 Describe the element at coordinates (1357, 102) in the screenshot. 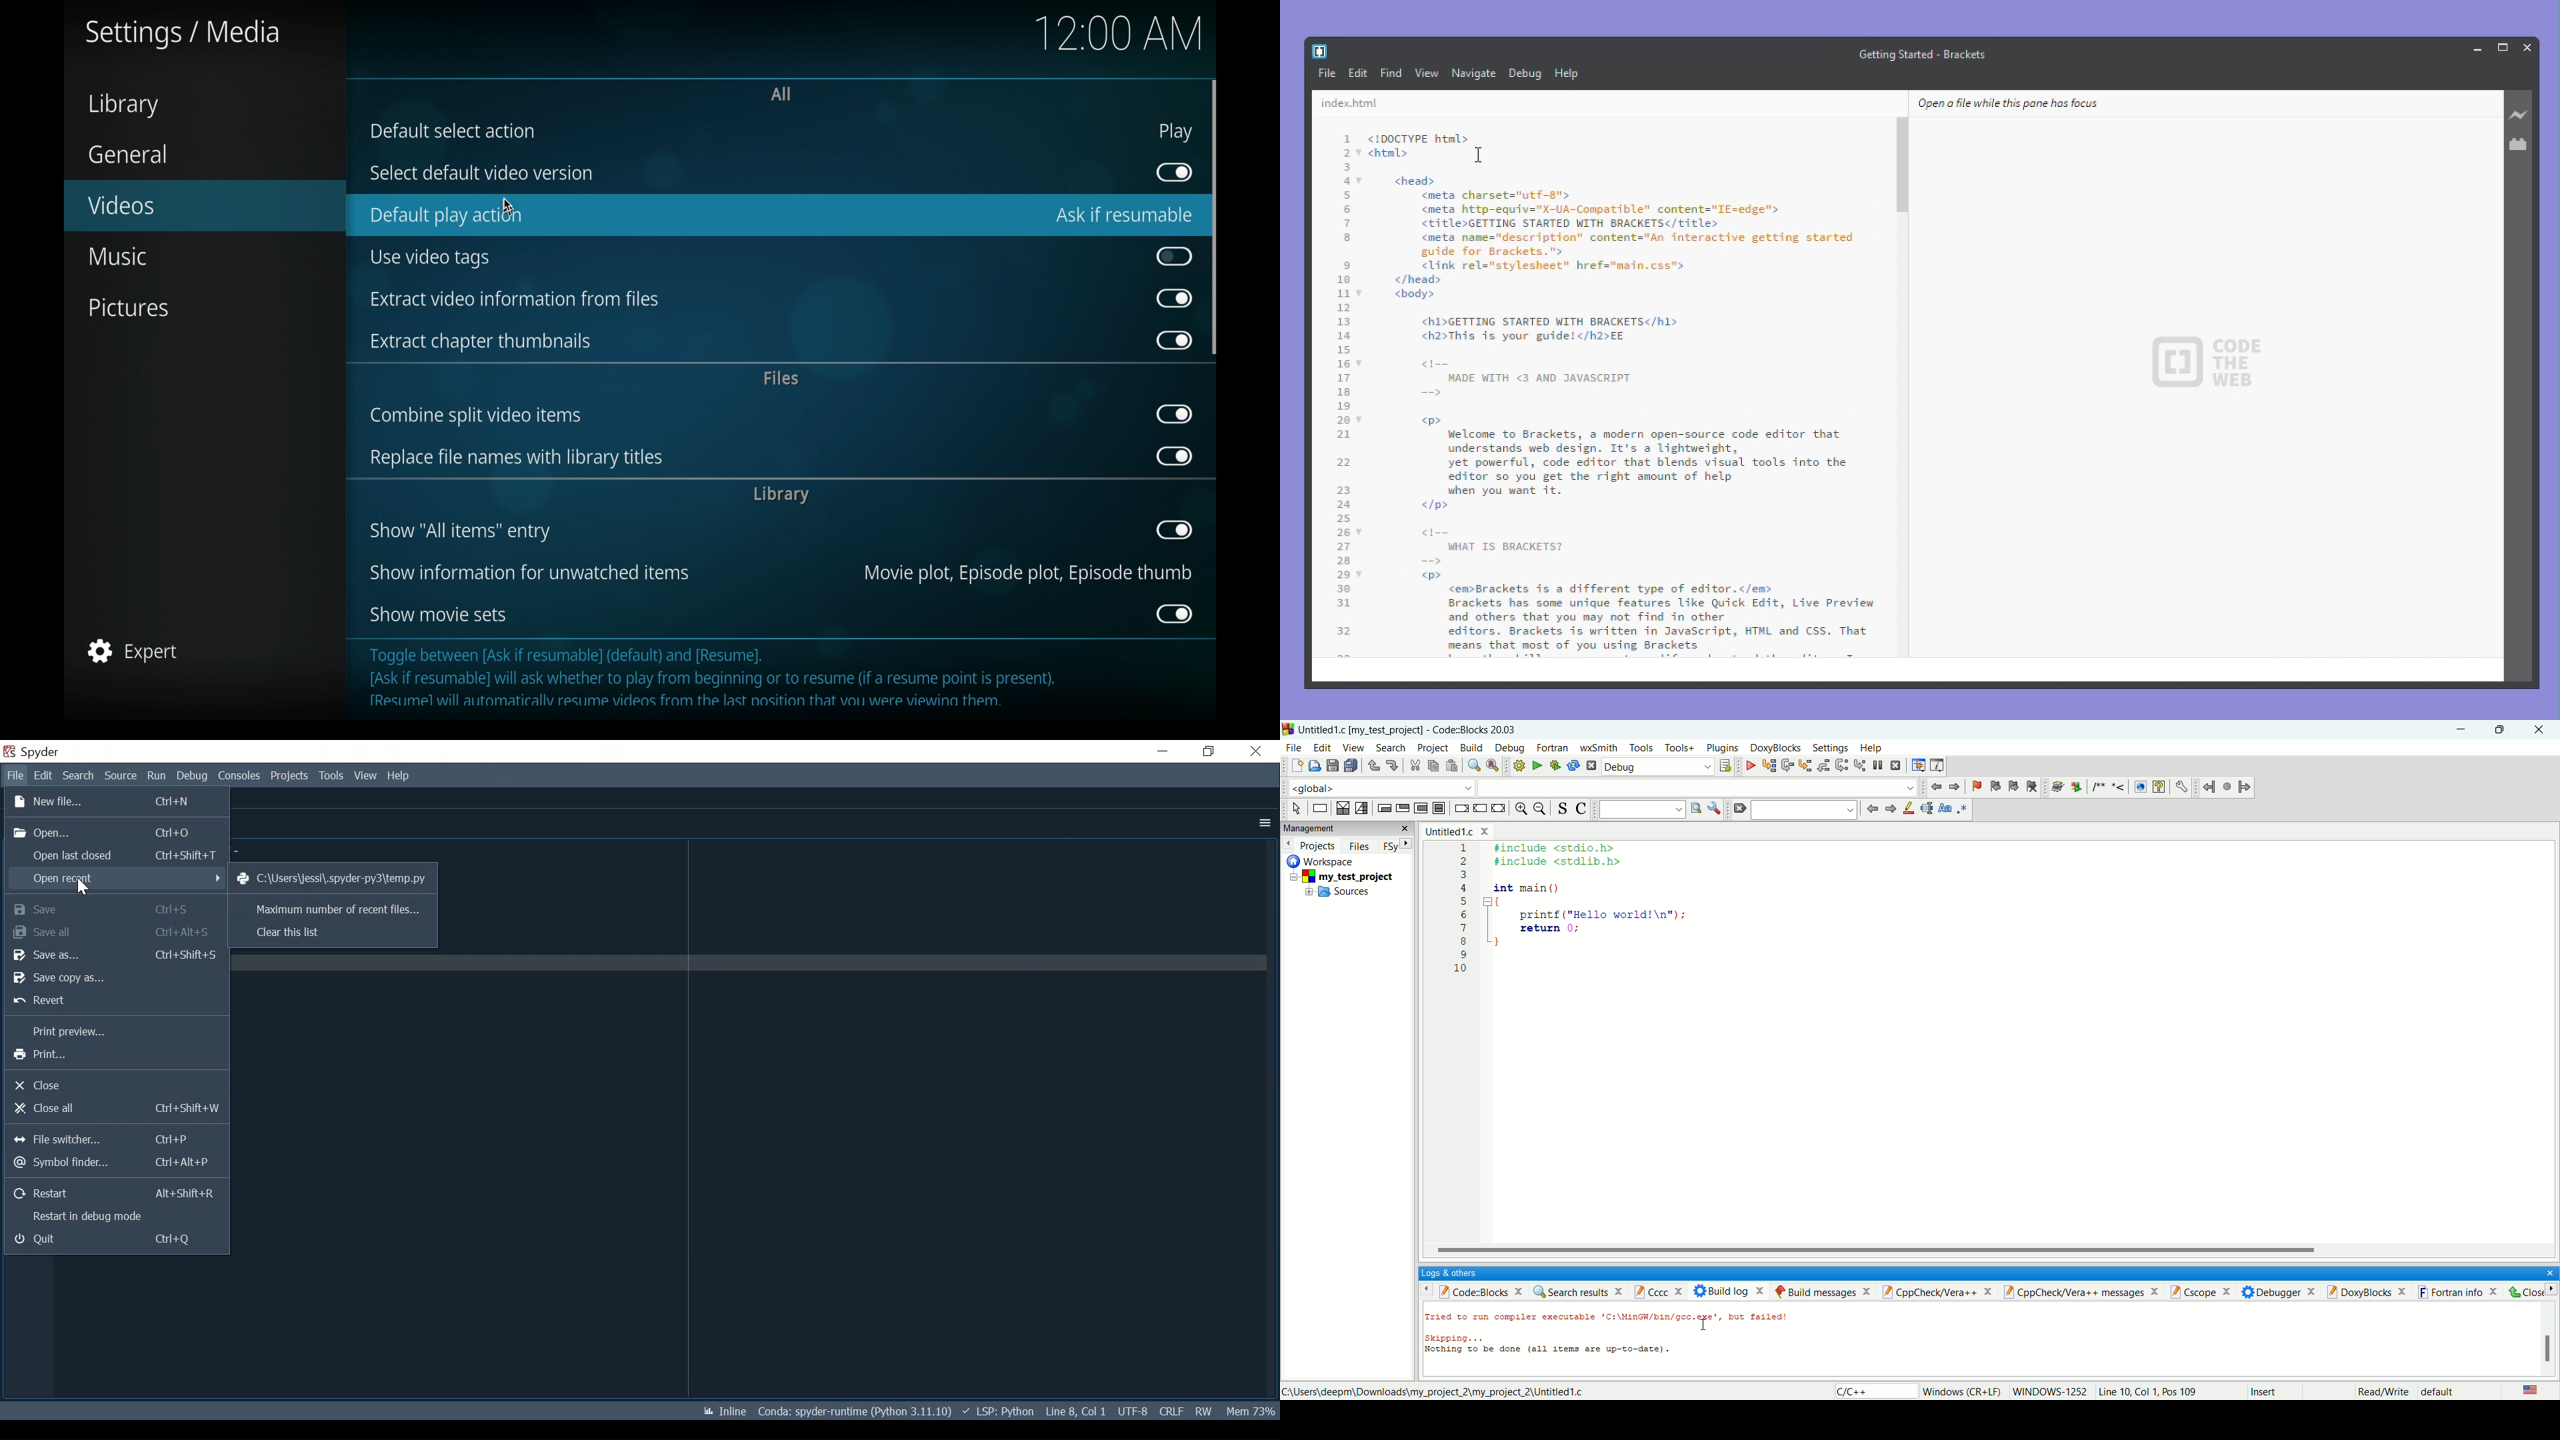

I see `index.html` at that location.